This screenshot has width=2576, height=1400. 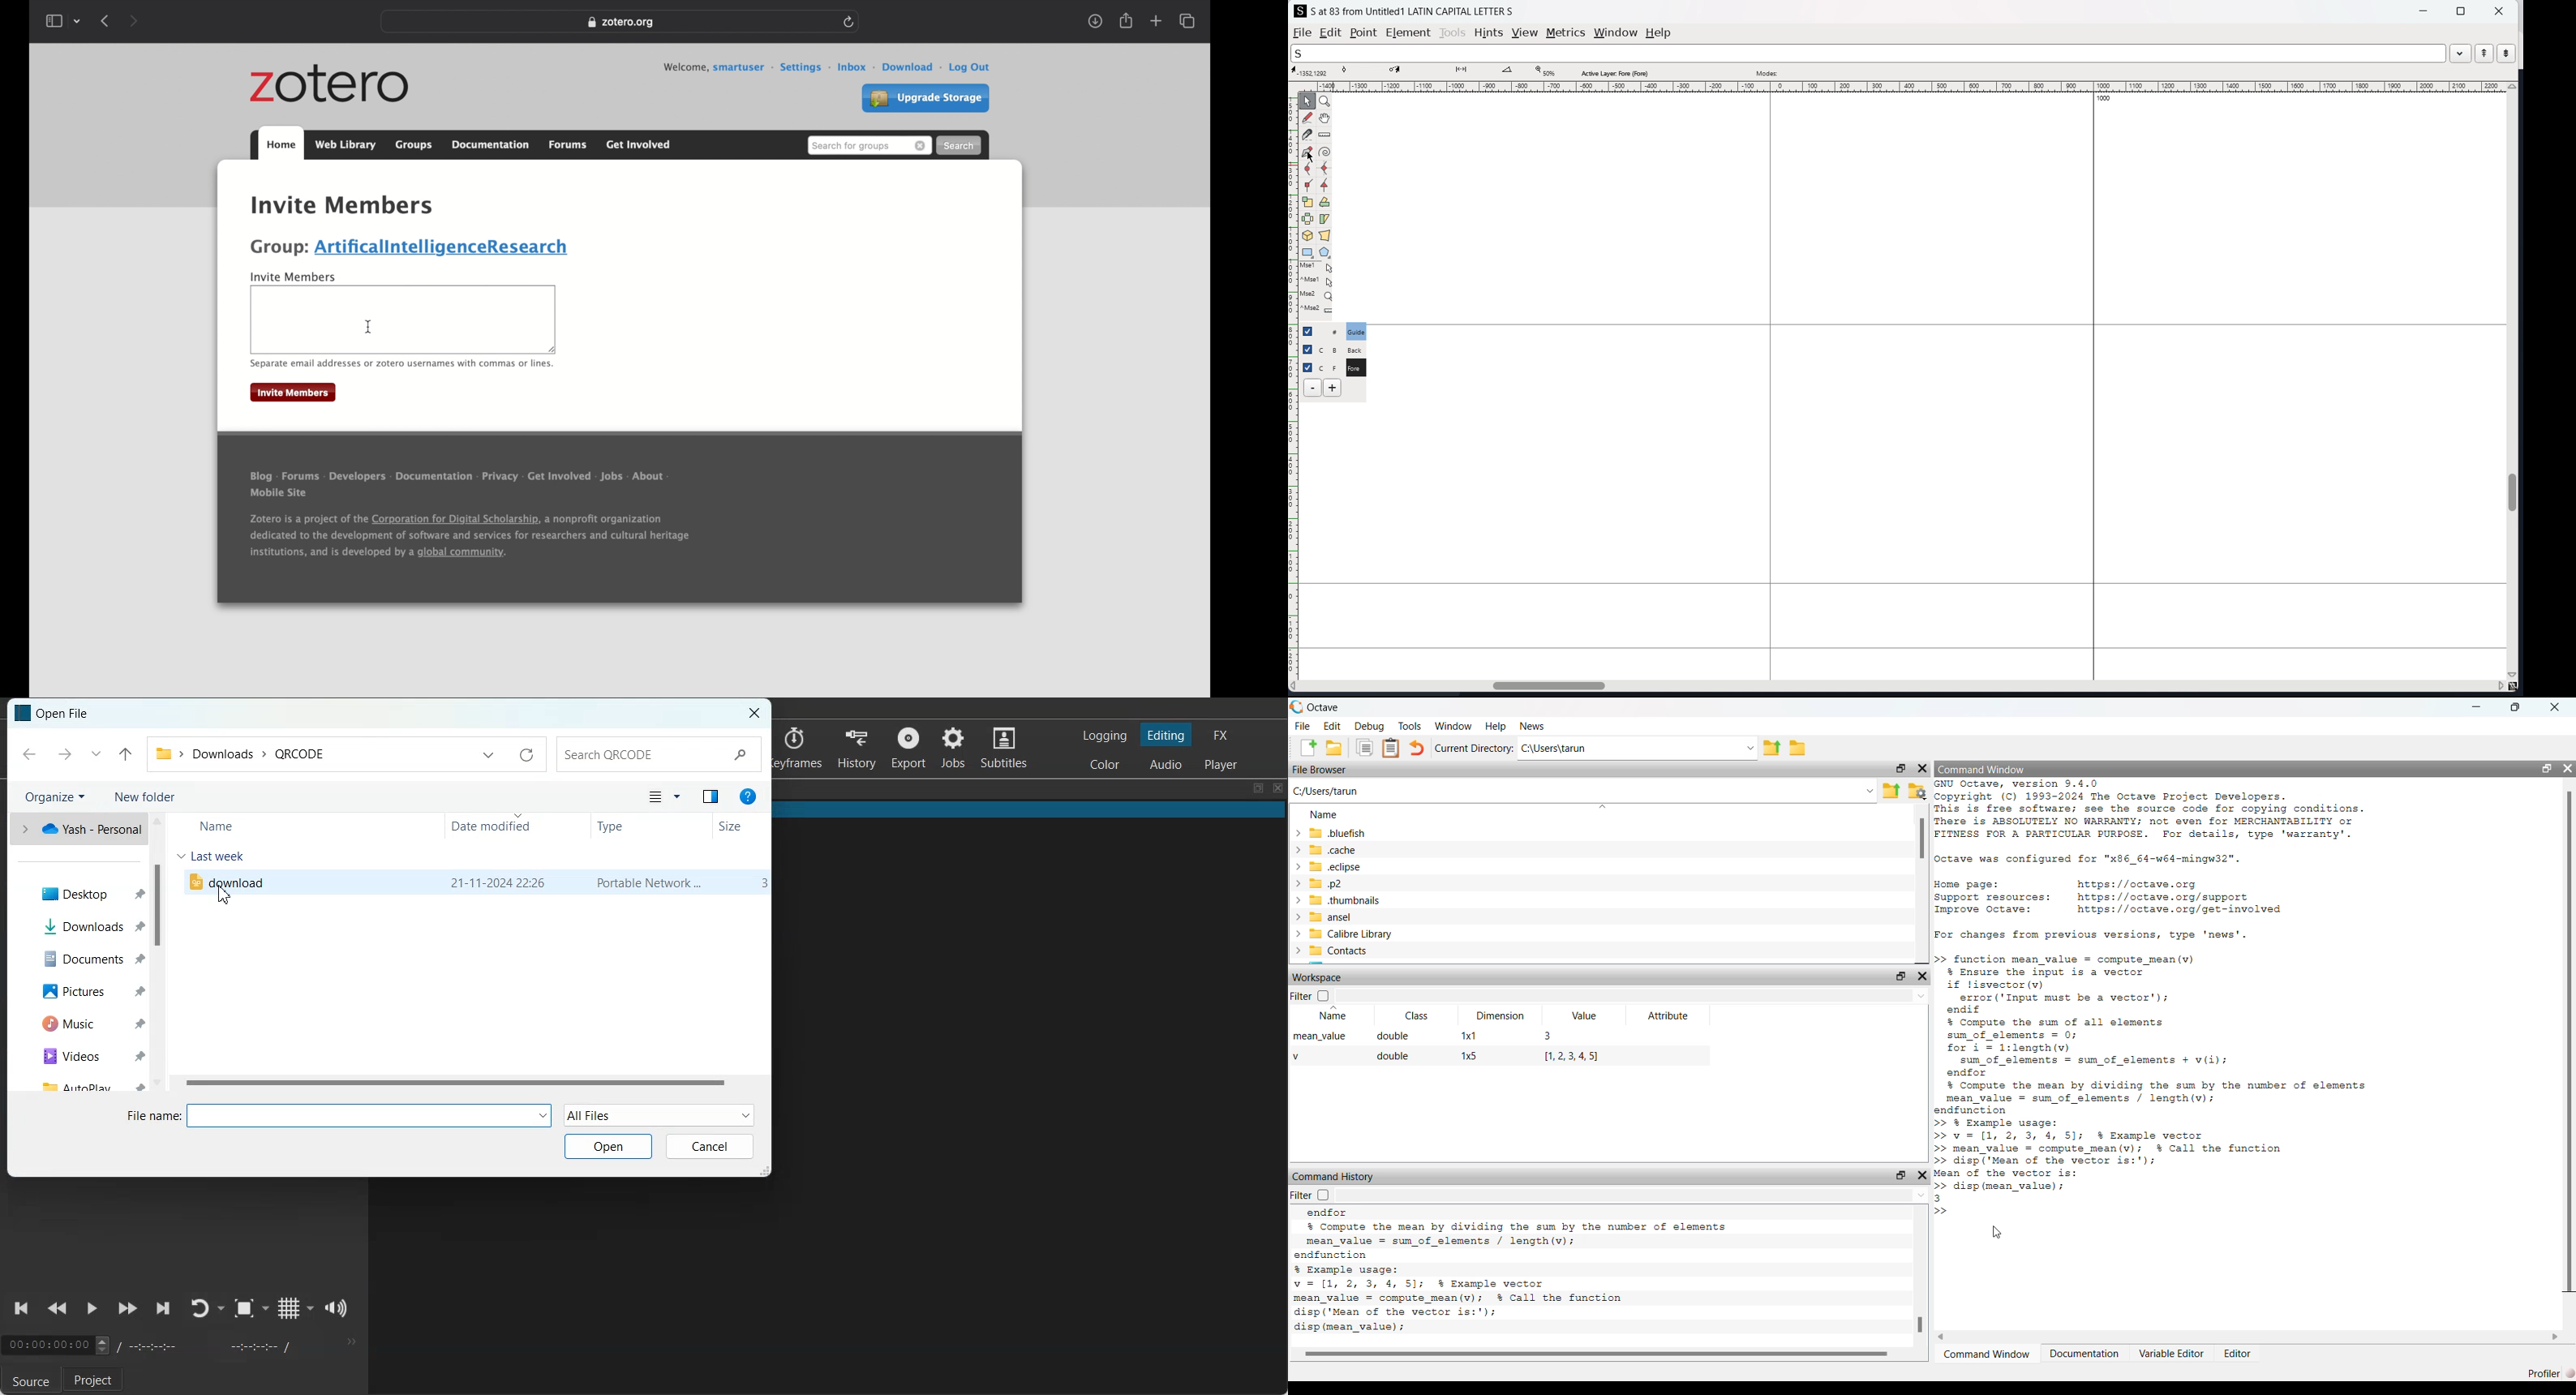 I want to click on Close, so click(x=1278, y=788).